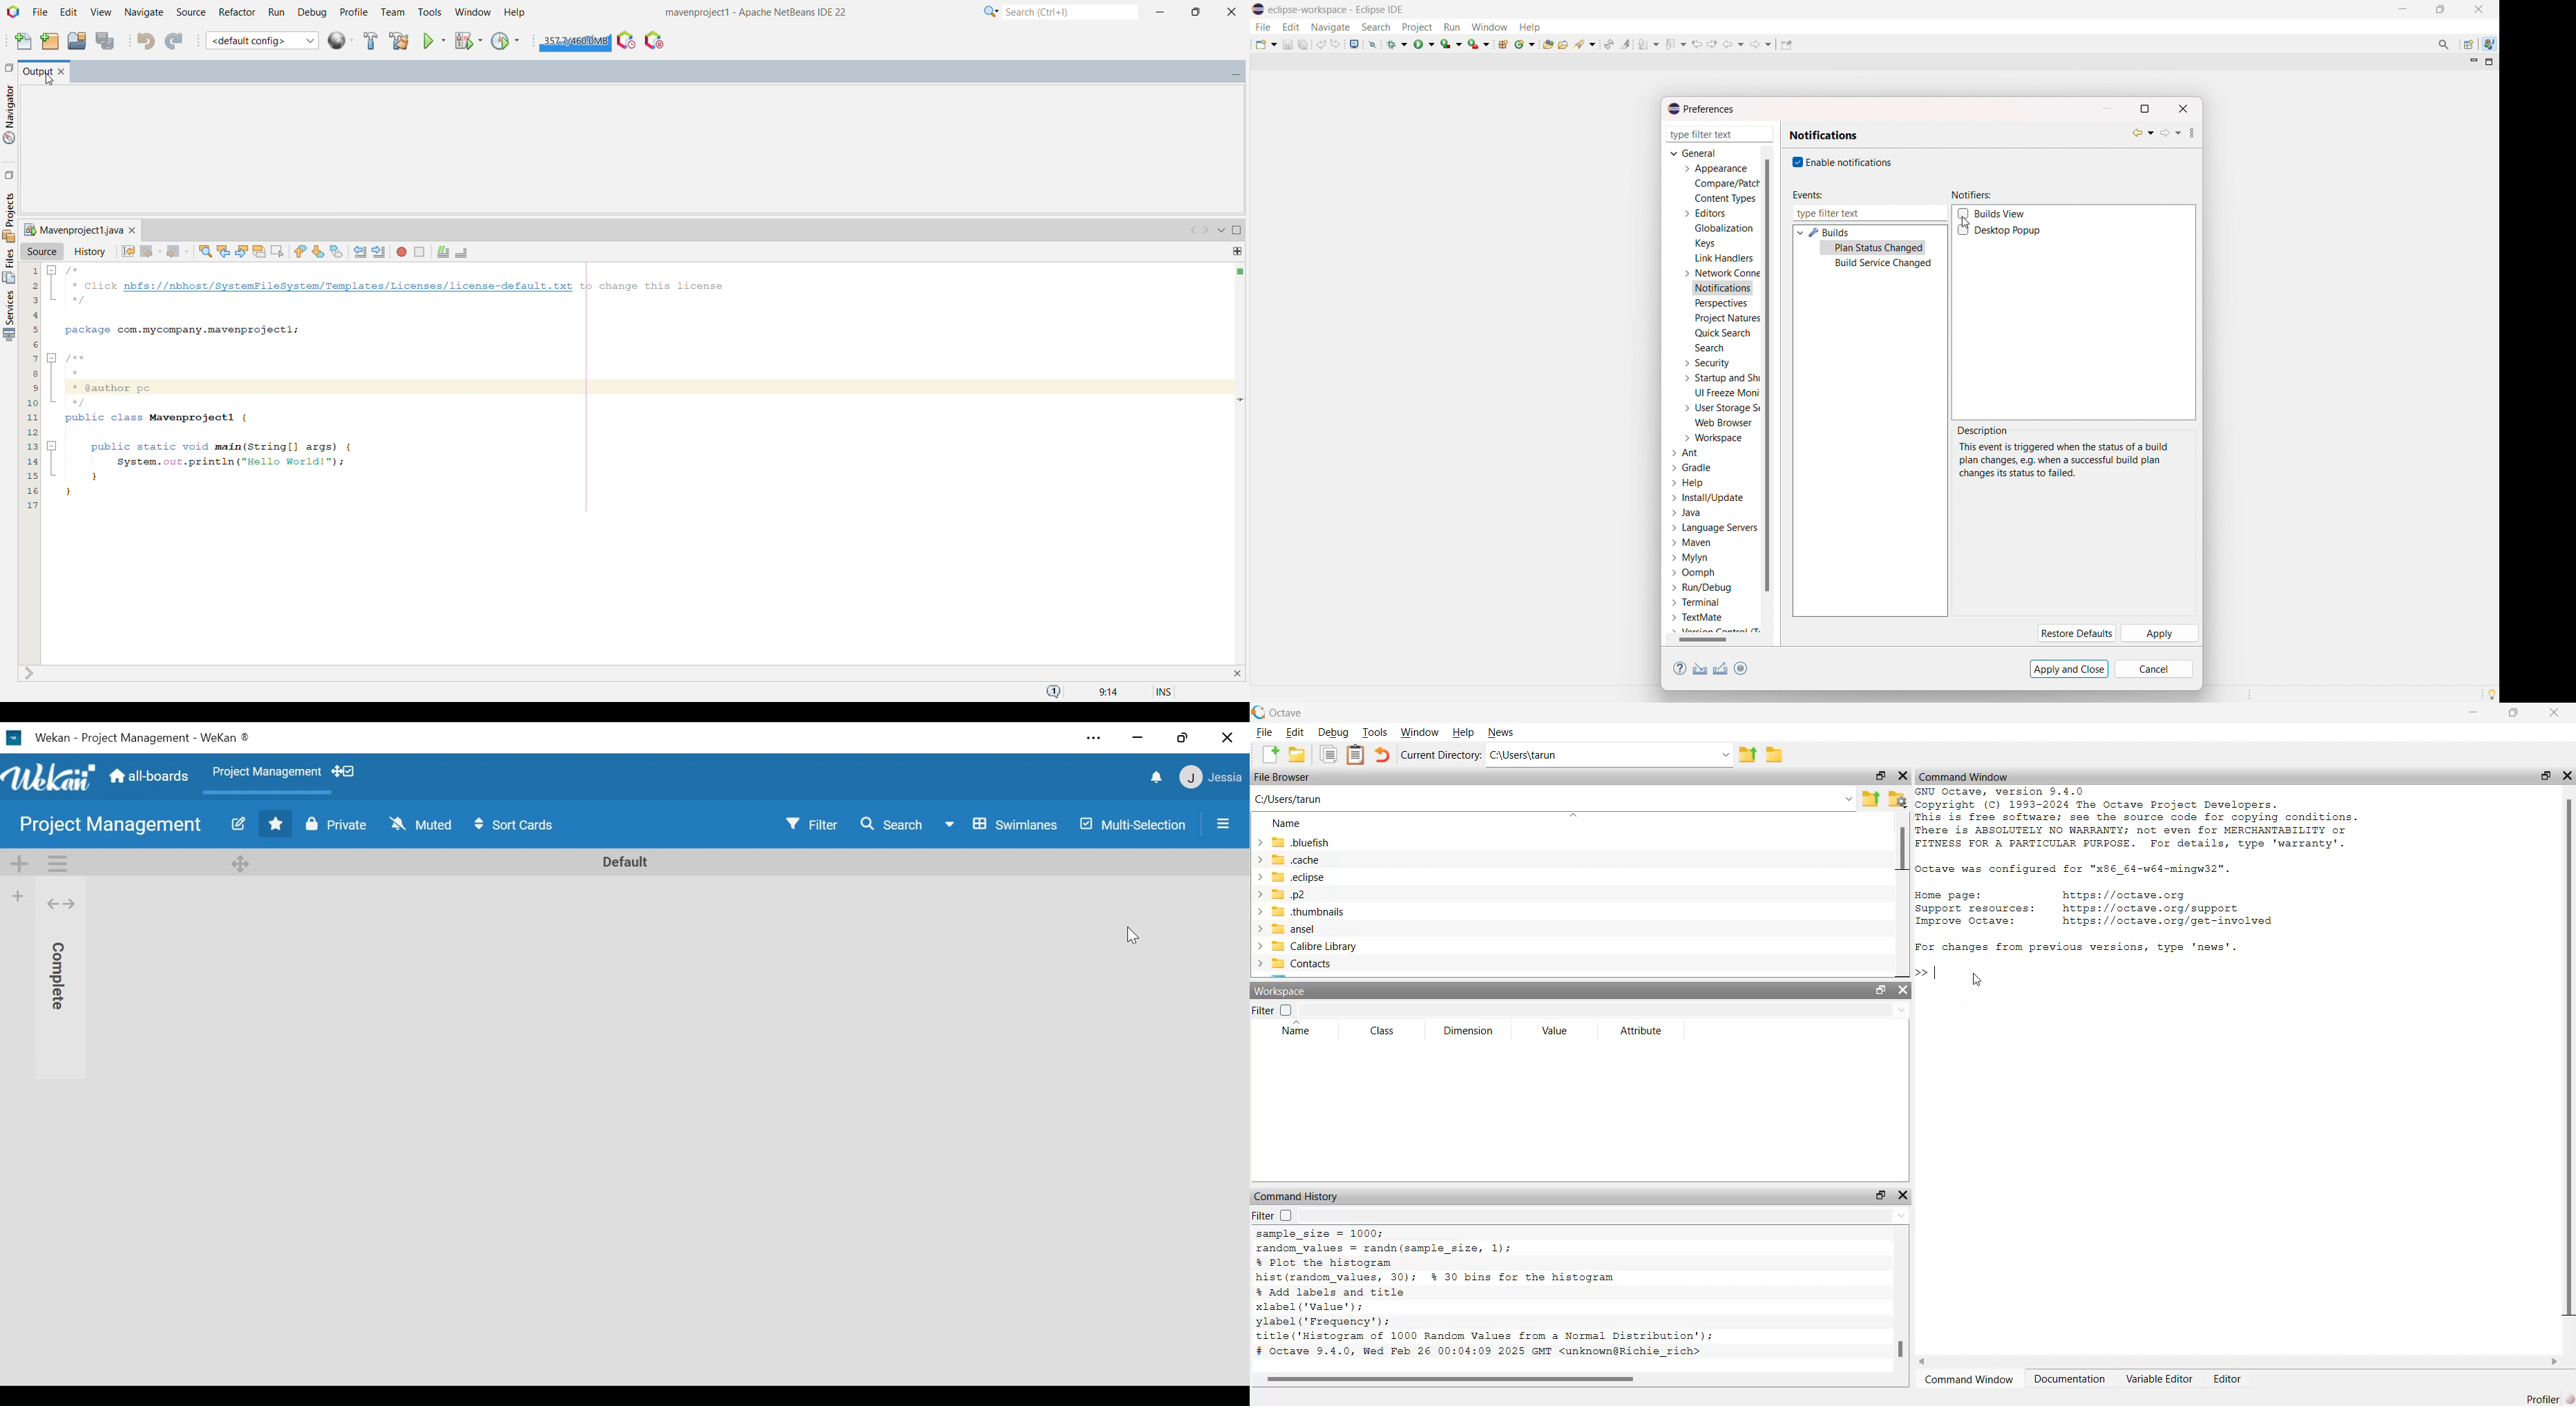  What do you see at coordinates (1259, 10) in the screenshot?
I see `logo` at bounding box center [1259, 10].